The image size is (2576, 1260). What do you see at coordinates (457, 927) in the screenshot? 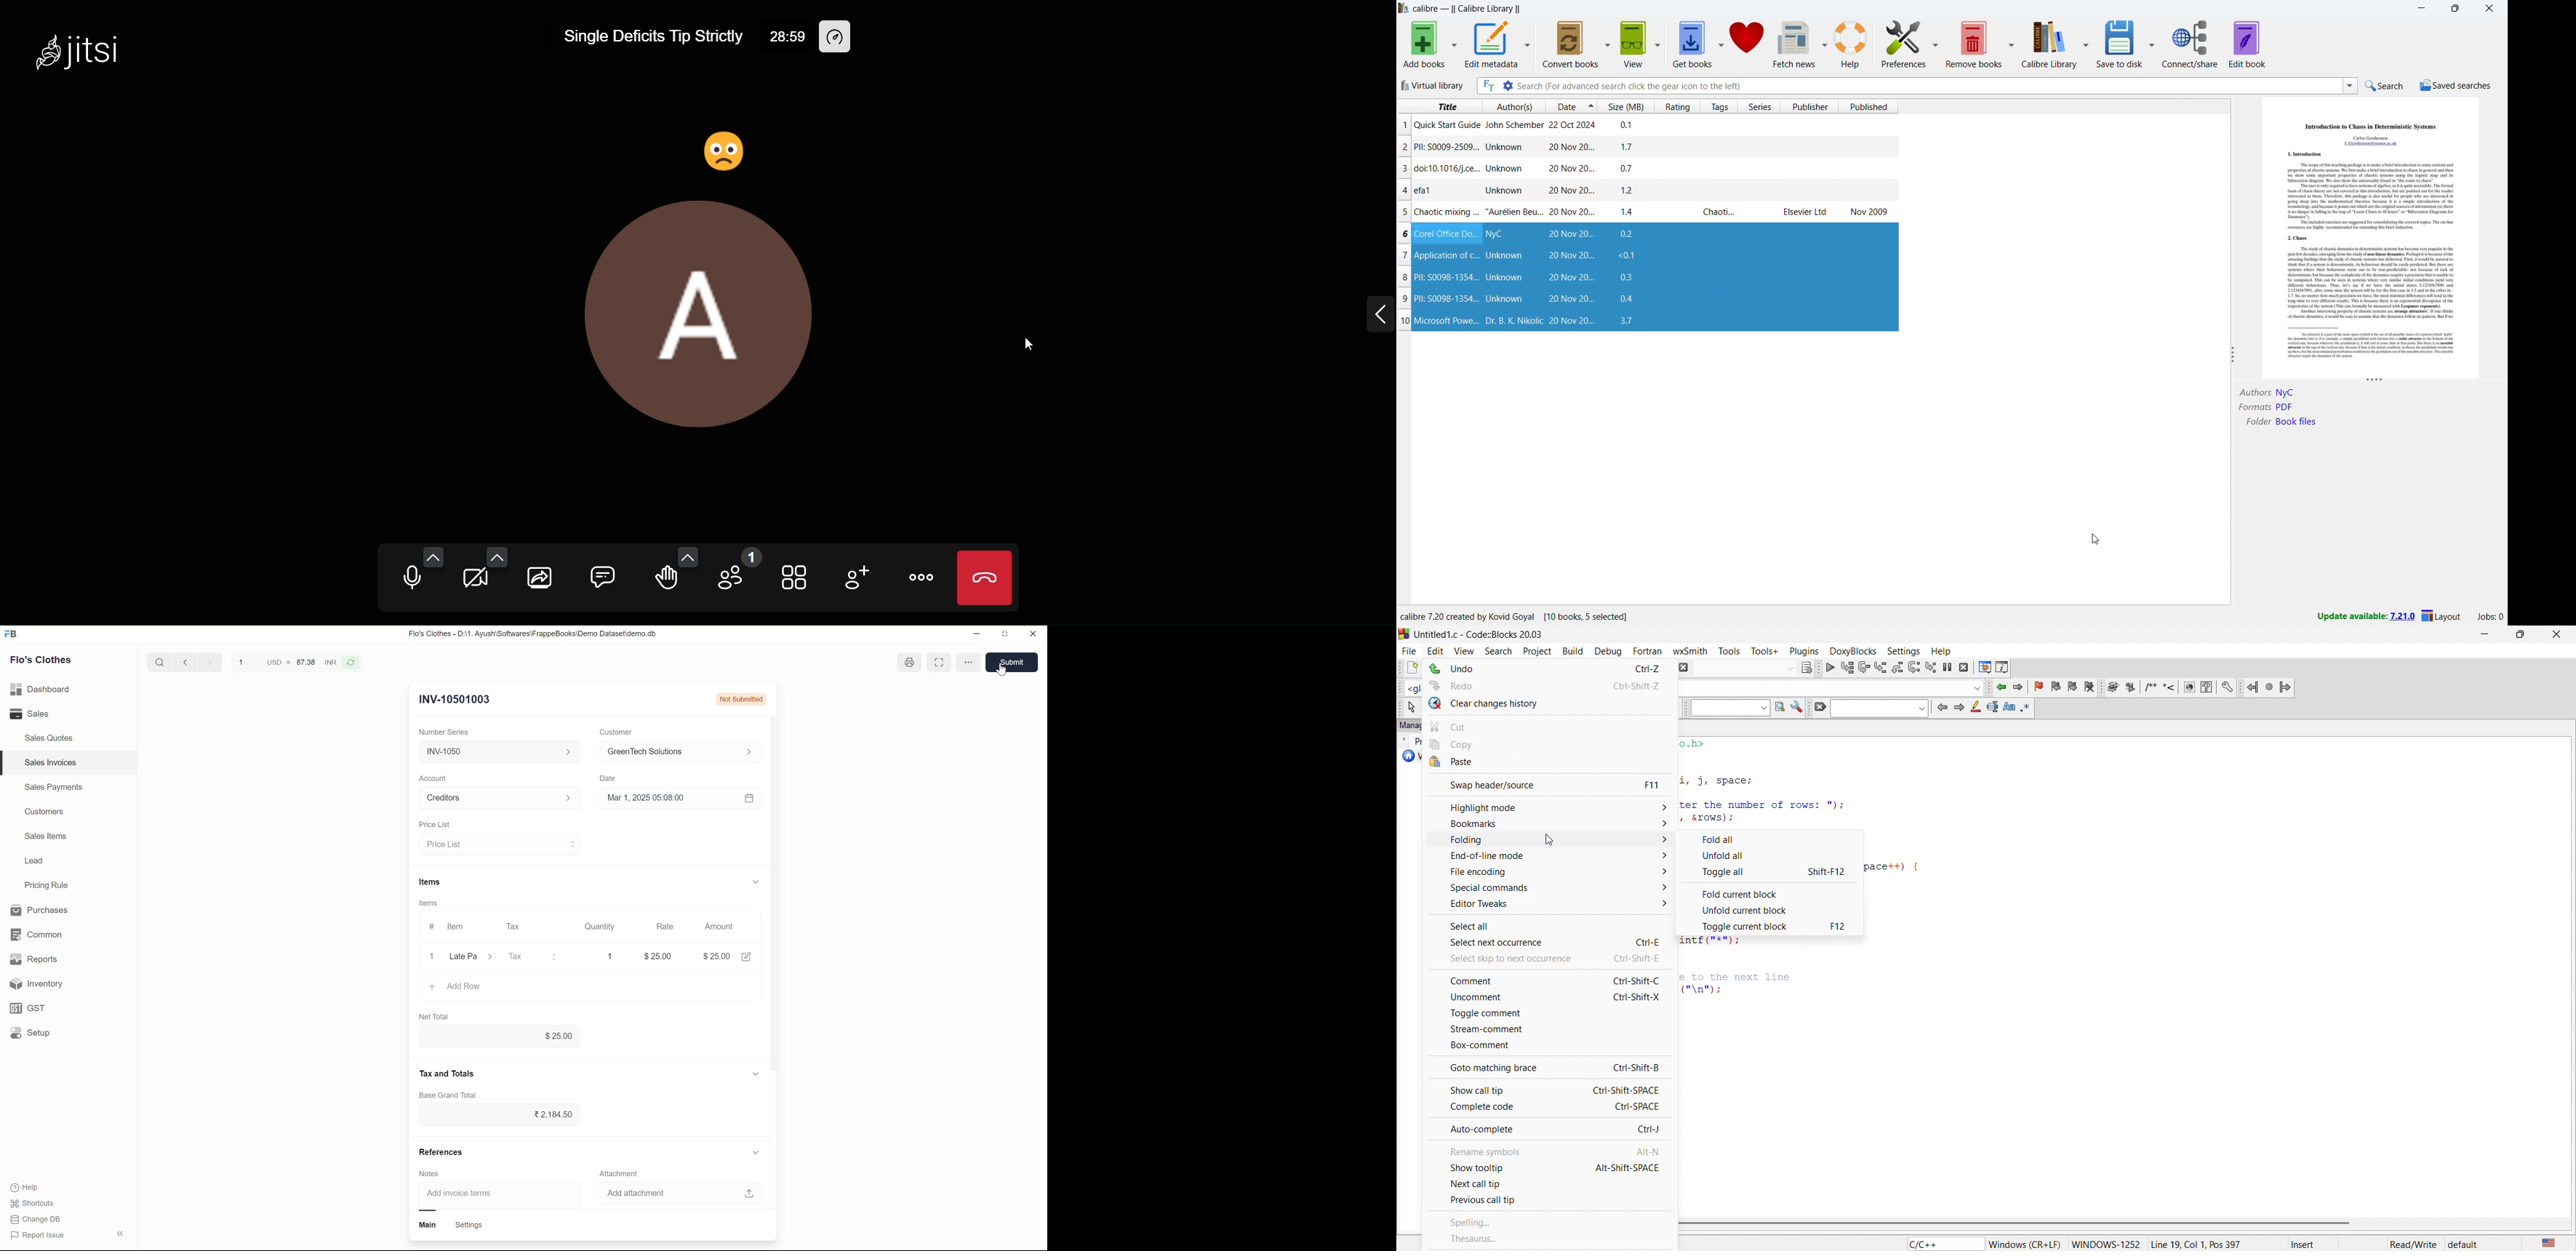
I see `Item` at bounding box center [457, 927].